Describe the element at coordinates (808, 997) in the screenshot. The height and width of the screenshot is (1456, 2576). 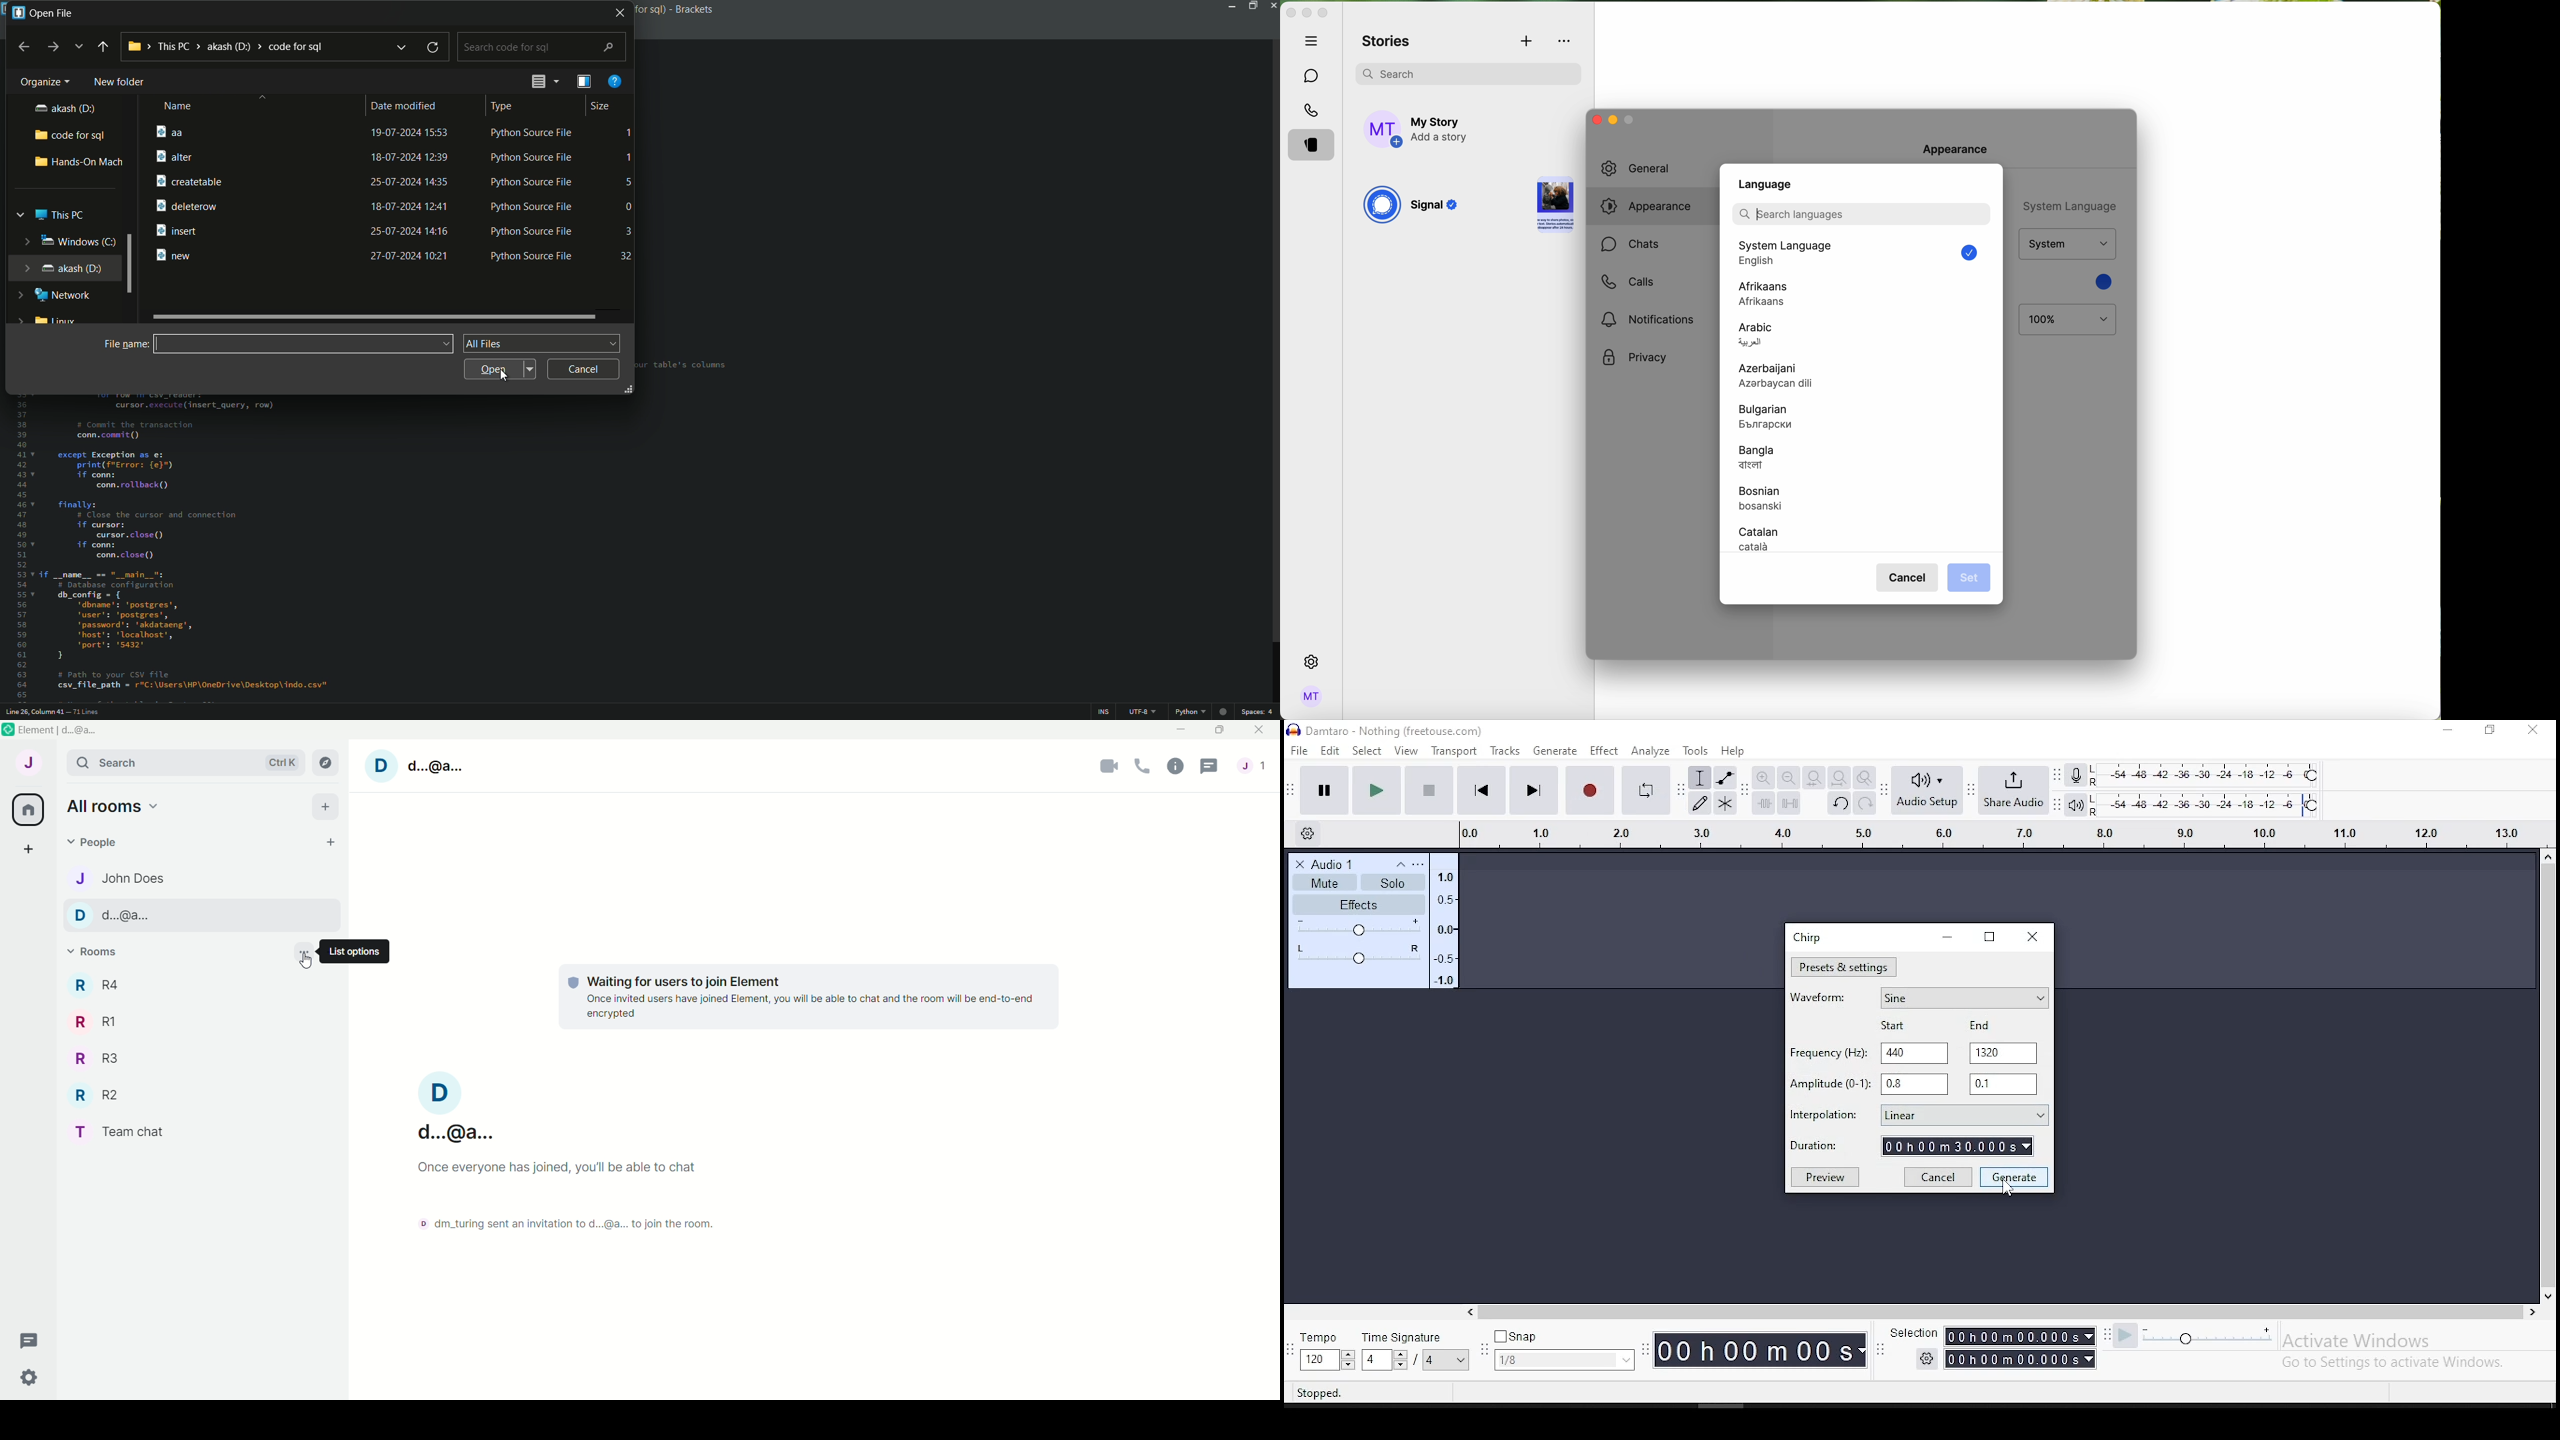
I see `Waiting for users to join Element Once invited users have joined Element, you will be able to chat and the room will be end-to-end encrypted` at that location.